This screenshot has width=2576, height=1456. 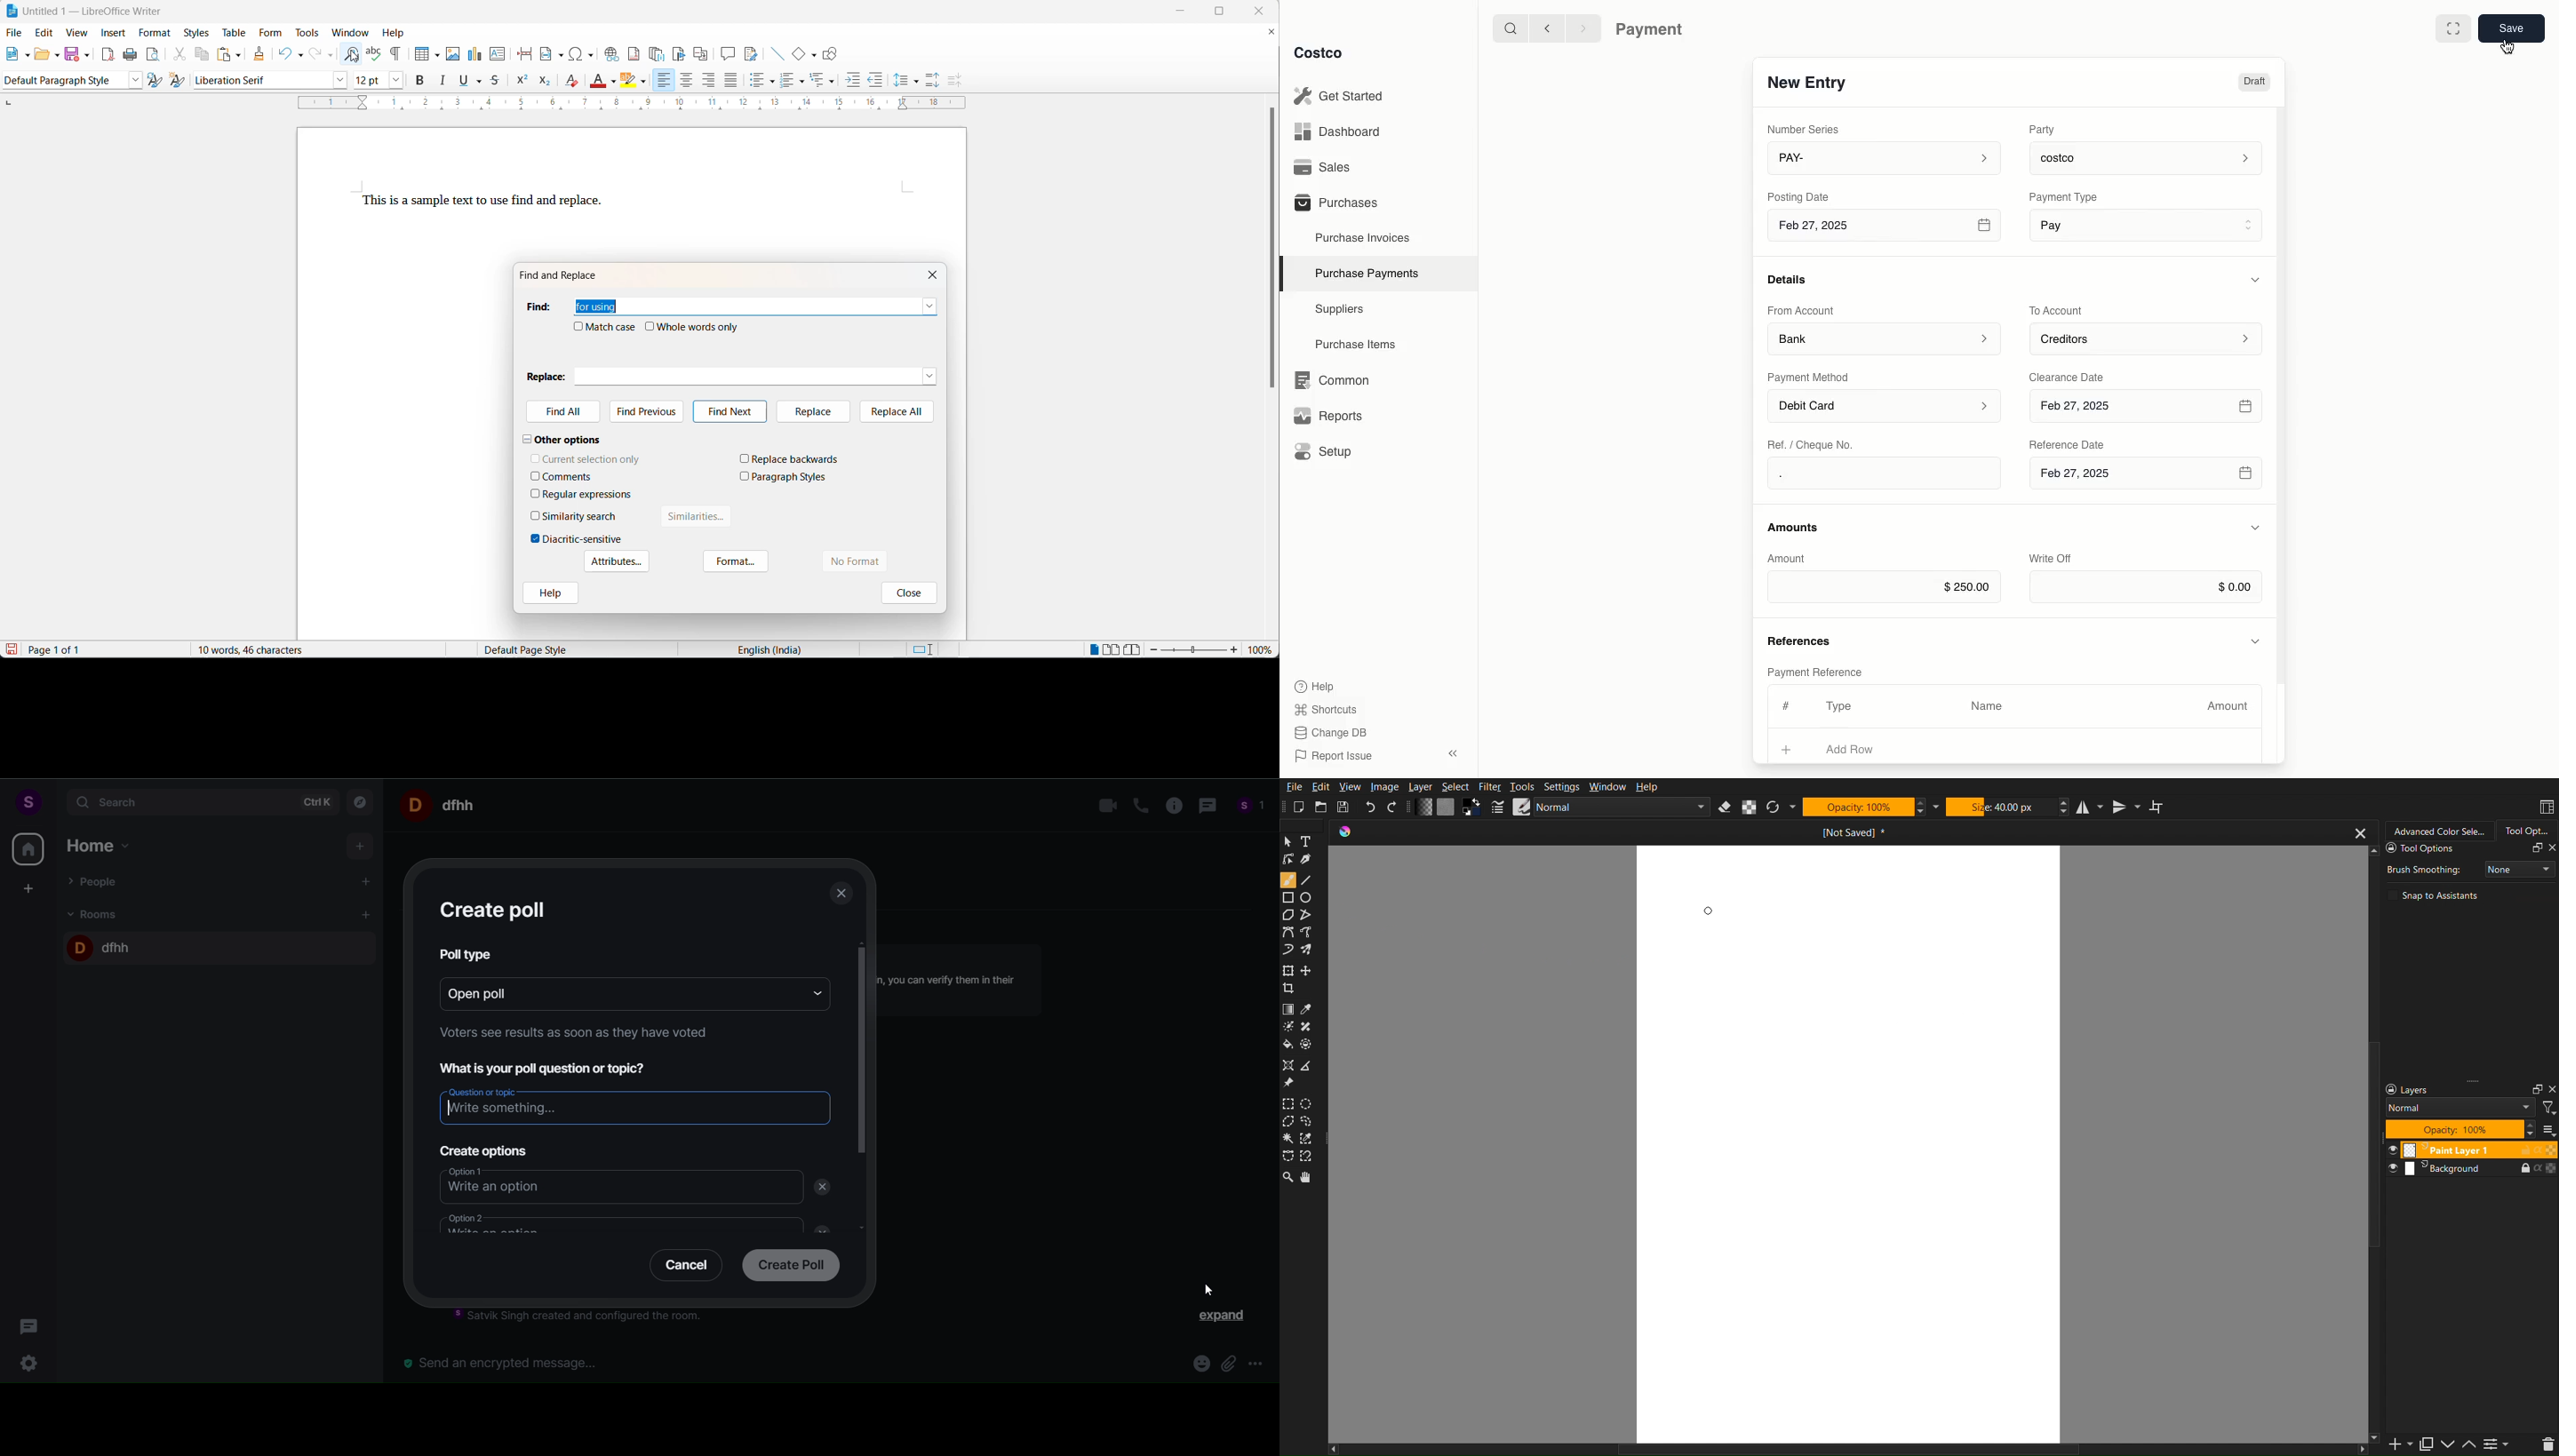 What do you see at coordinates (15, 32) in the screenshot?
I see `file` at bounding box center [15, 32].